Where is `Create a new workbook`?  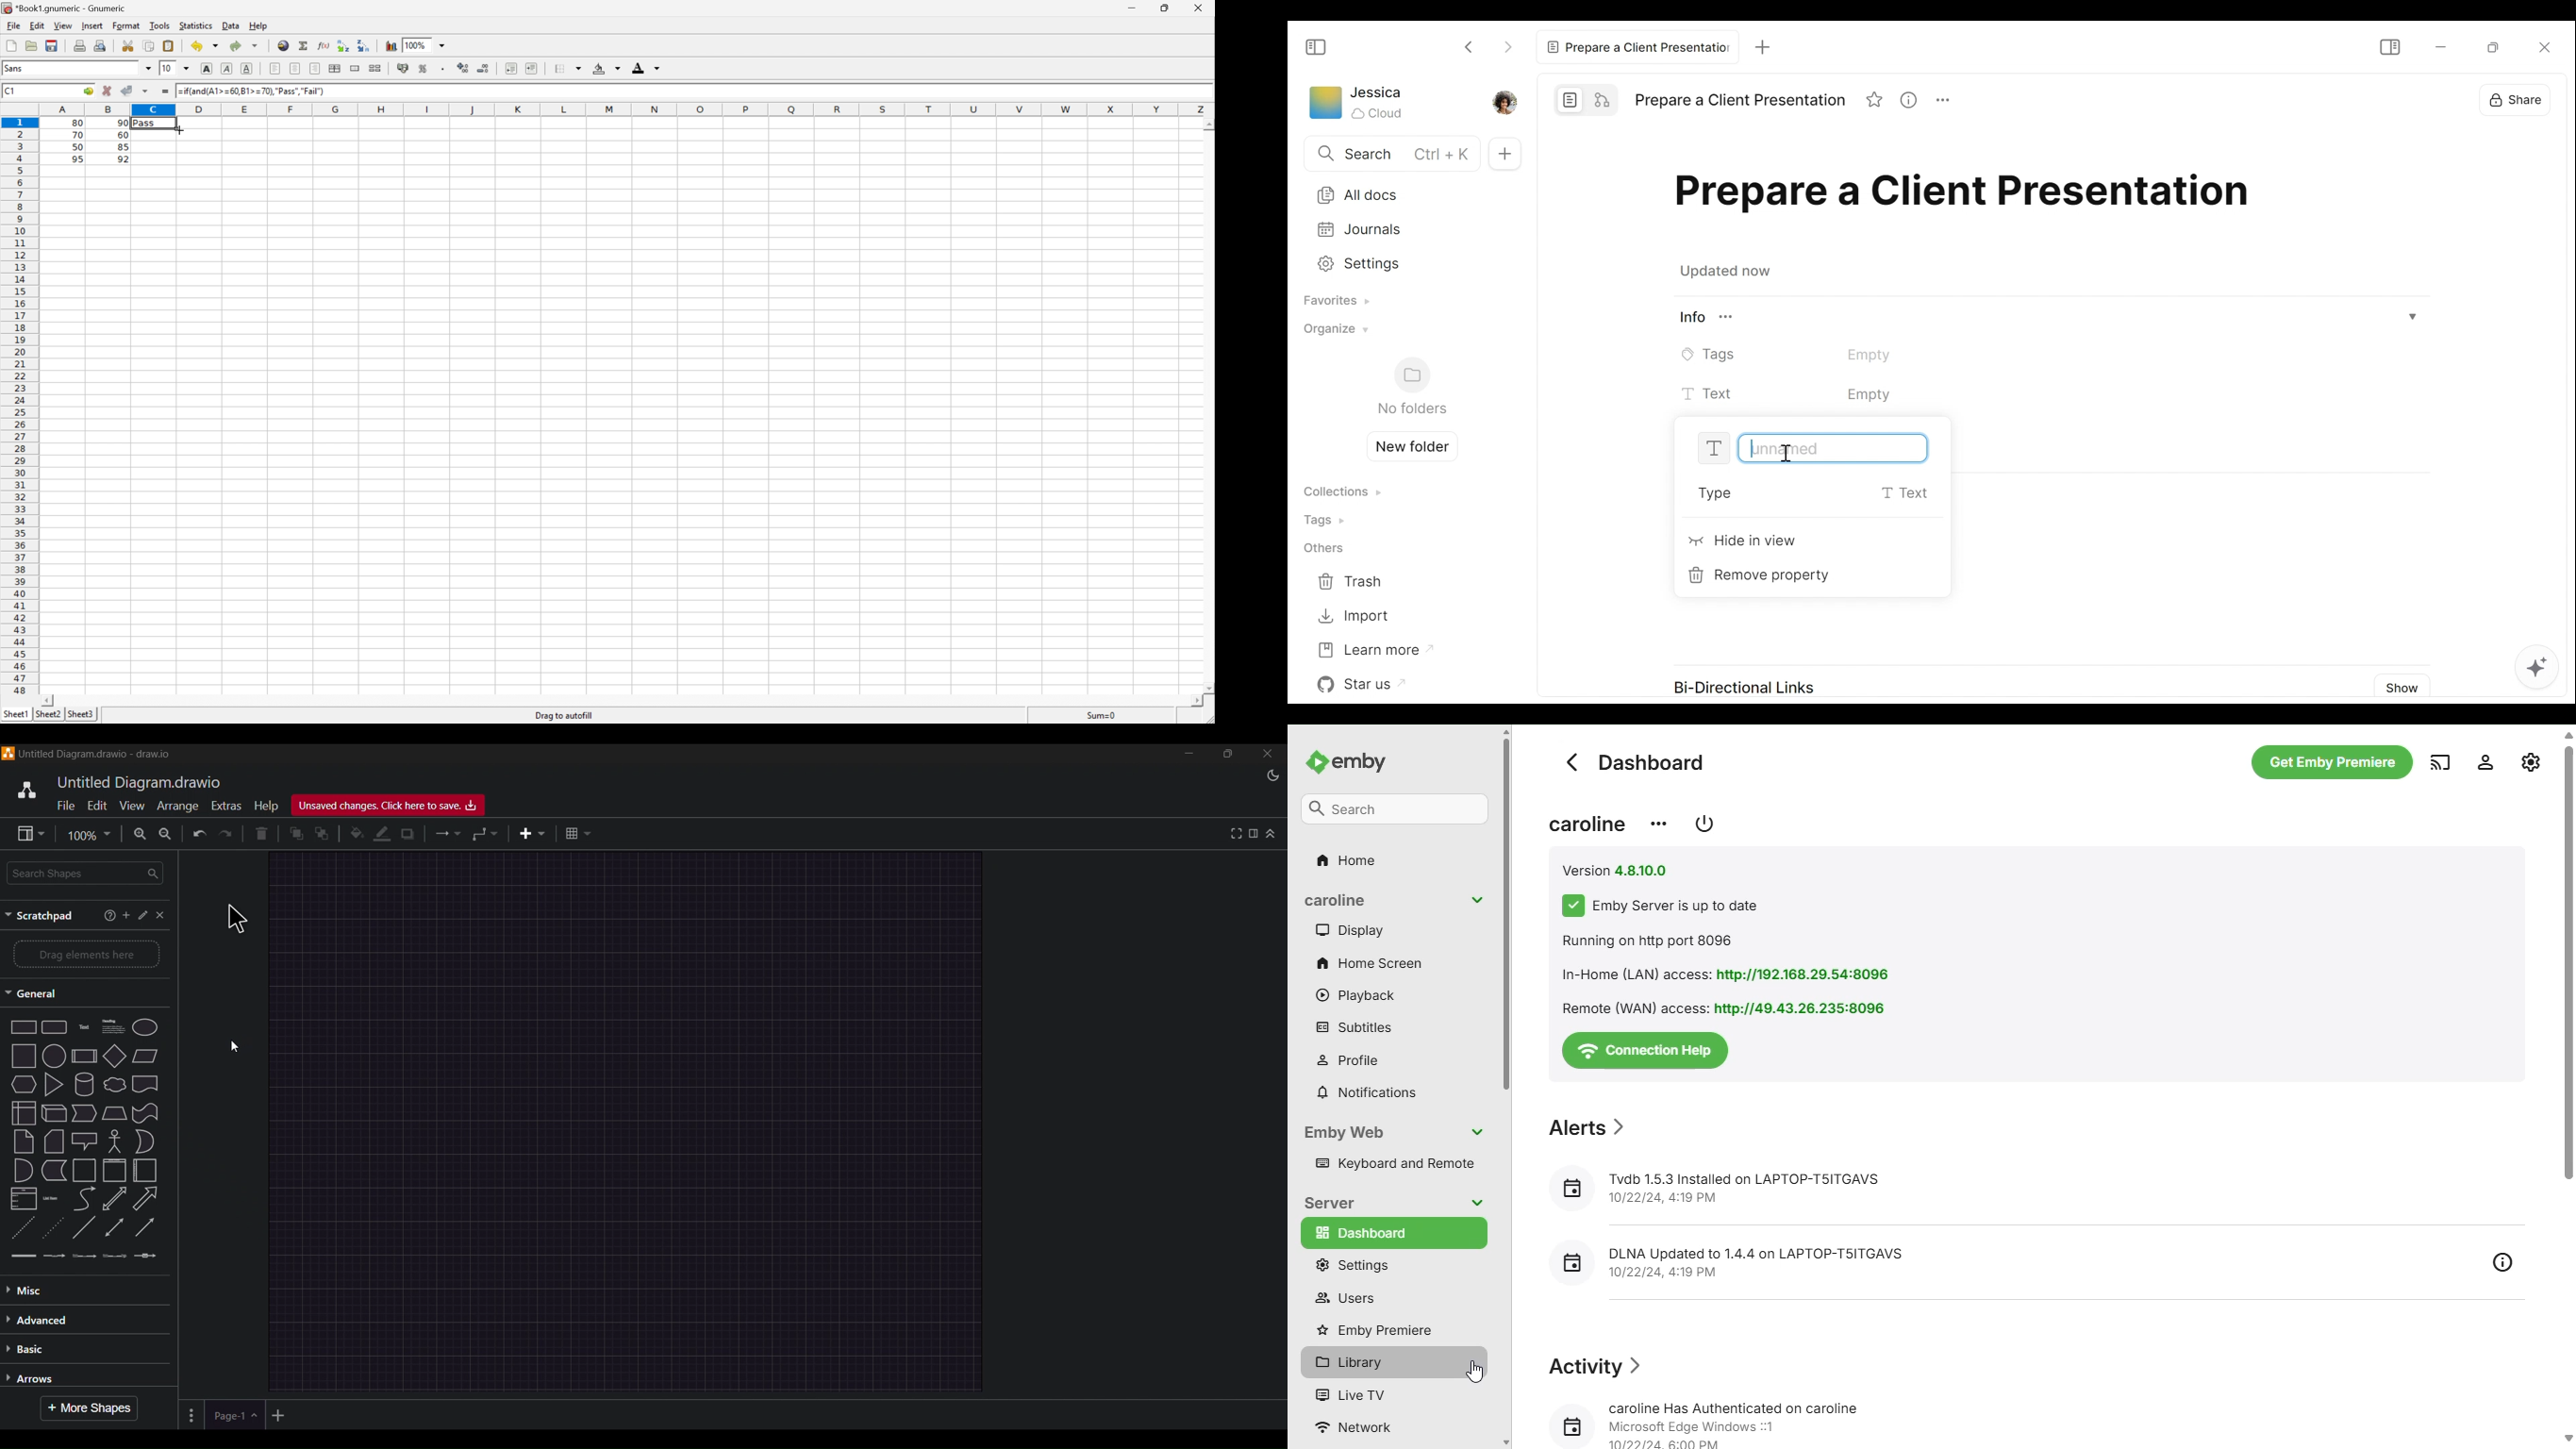
Create a new workbook is located at coordinates (11, 44).